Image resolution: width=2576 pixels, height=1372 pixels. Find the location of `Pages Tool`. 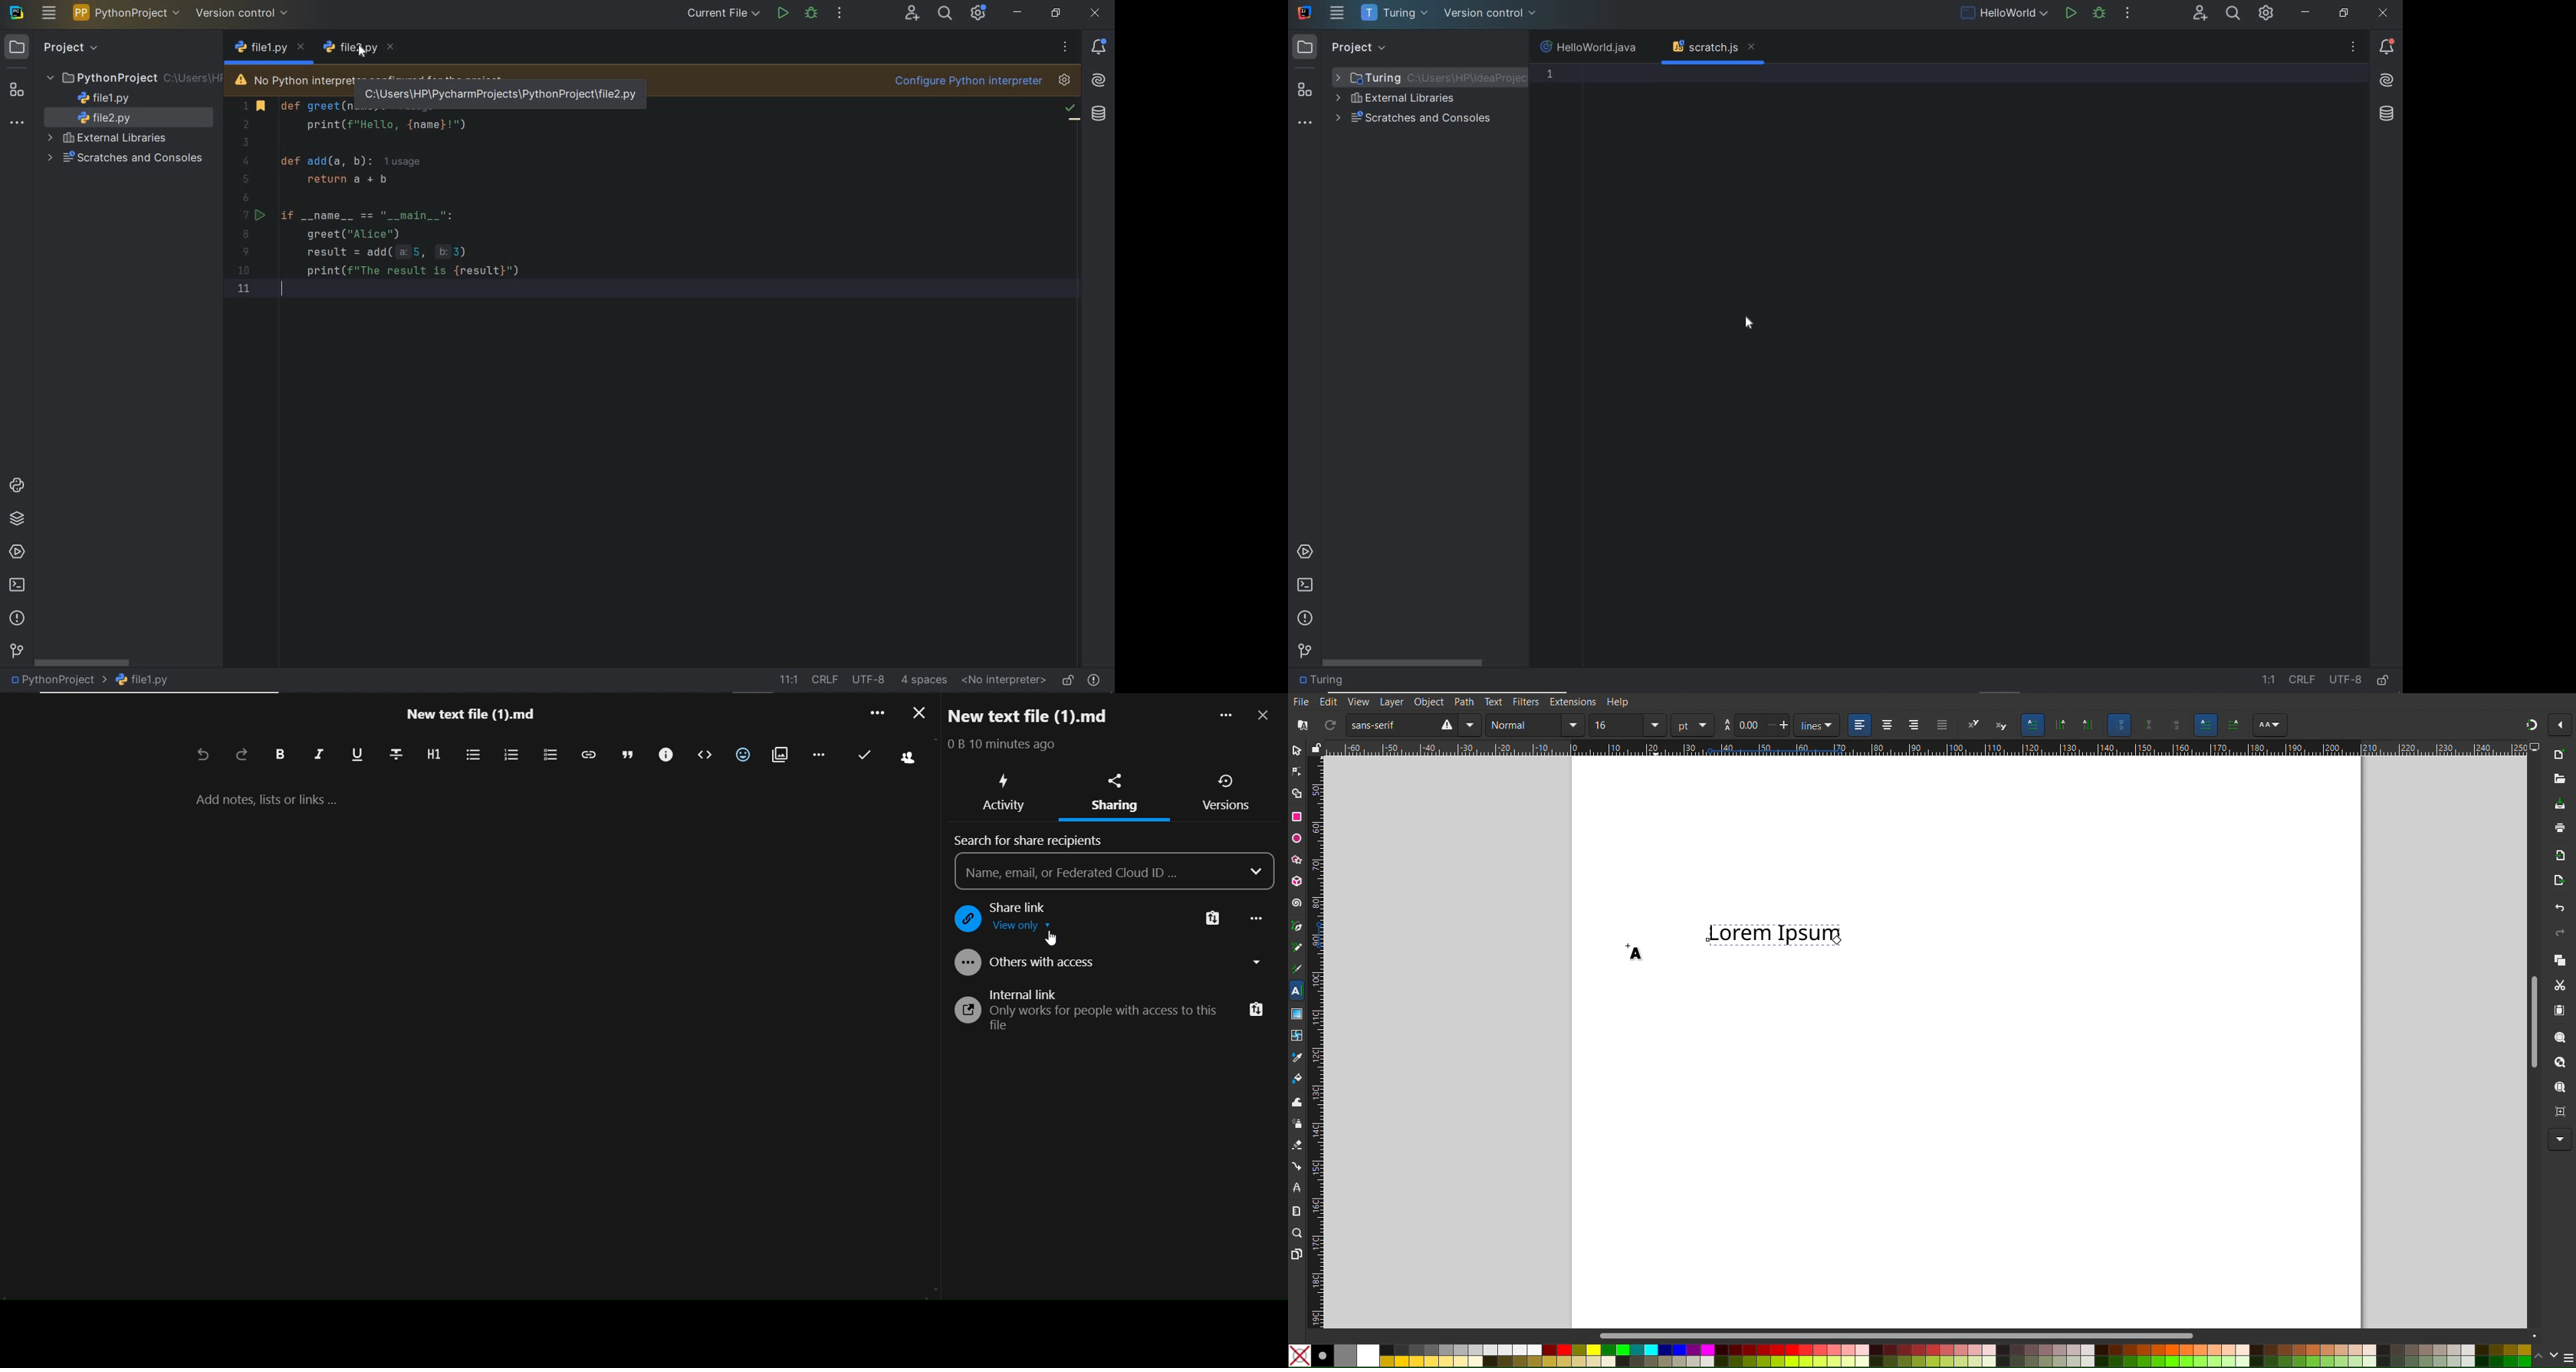

Pages Tool is located at coordinates (1297, 1254).